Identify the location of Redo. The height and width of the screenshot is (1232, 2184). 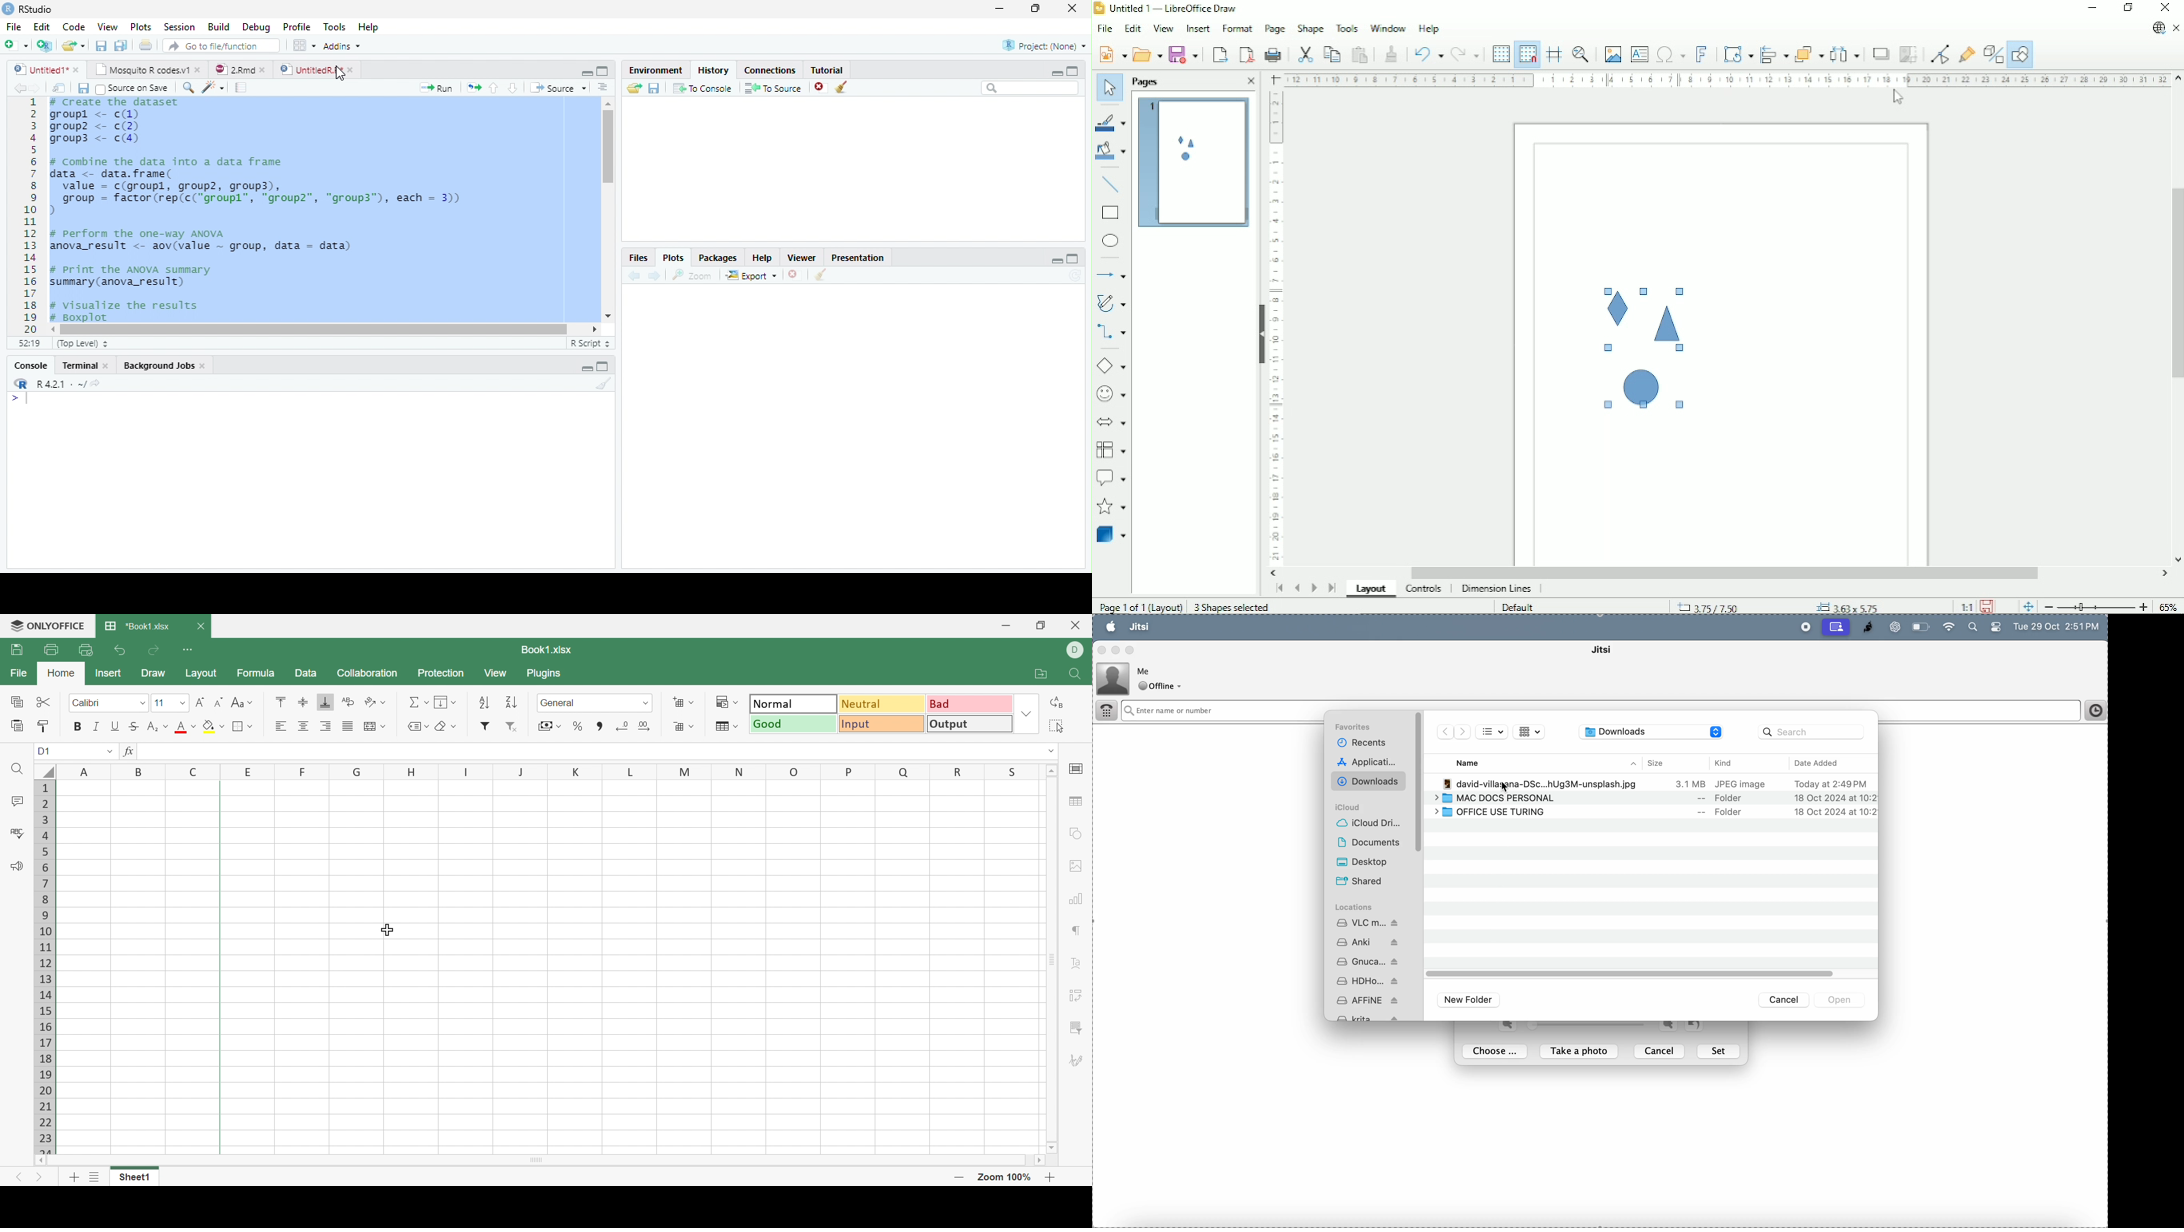
(155, 649).